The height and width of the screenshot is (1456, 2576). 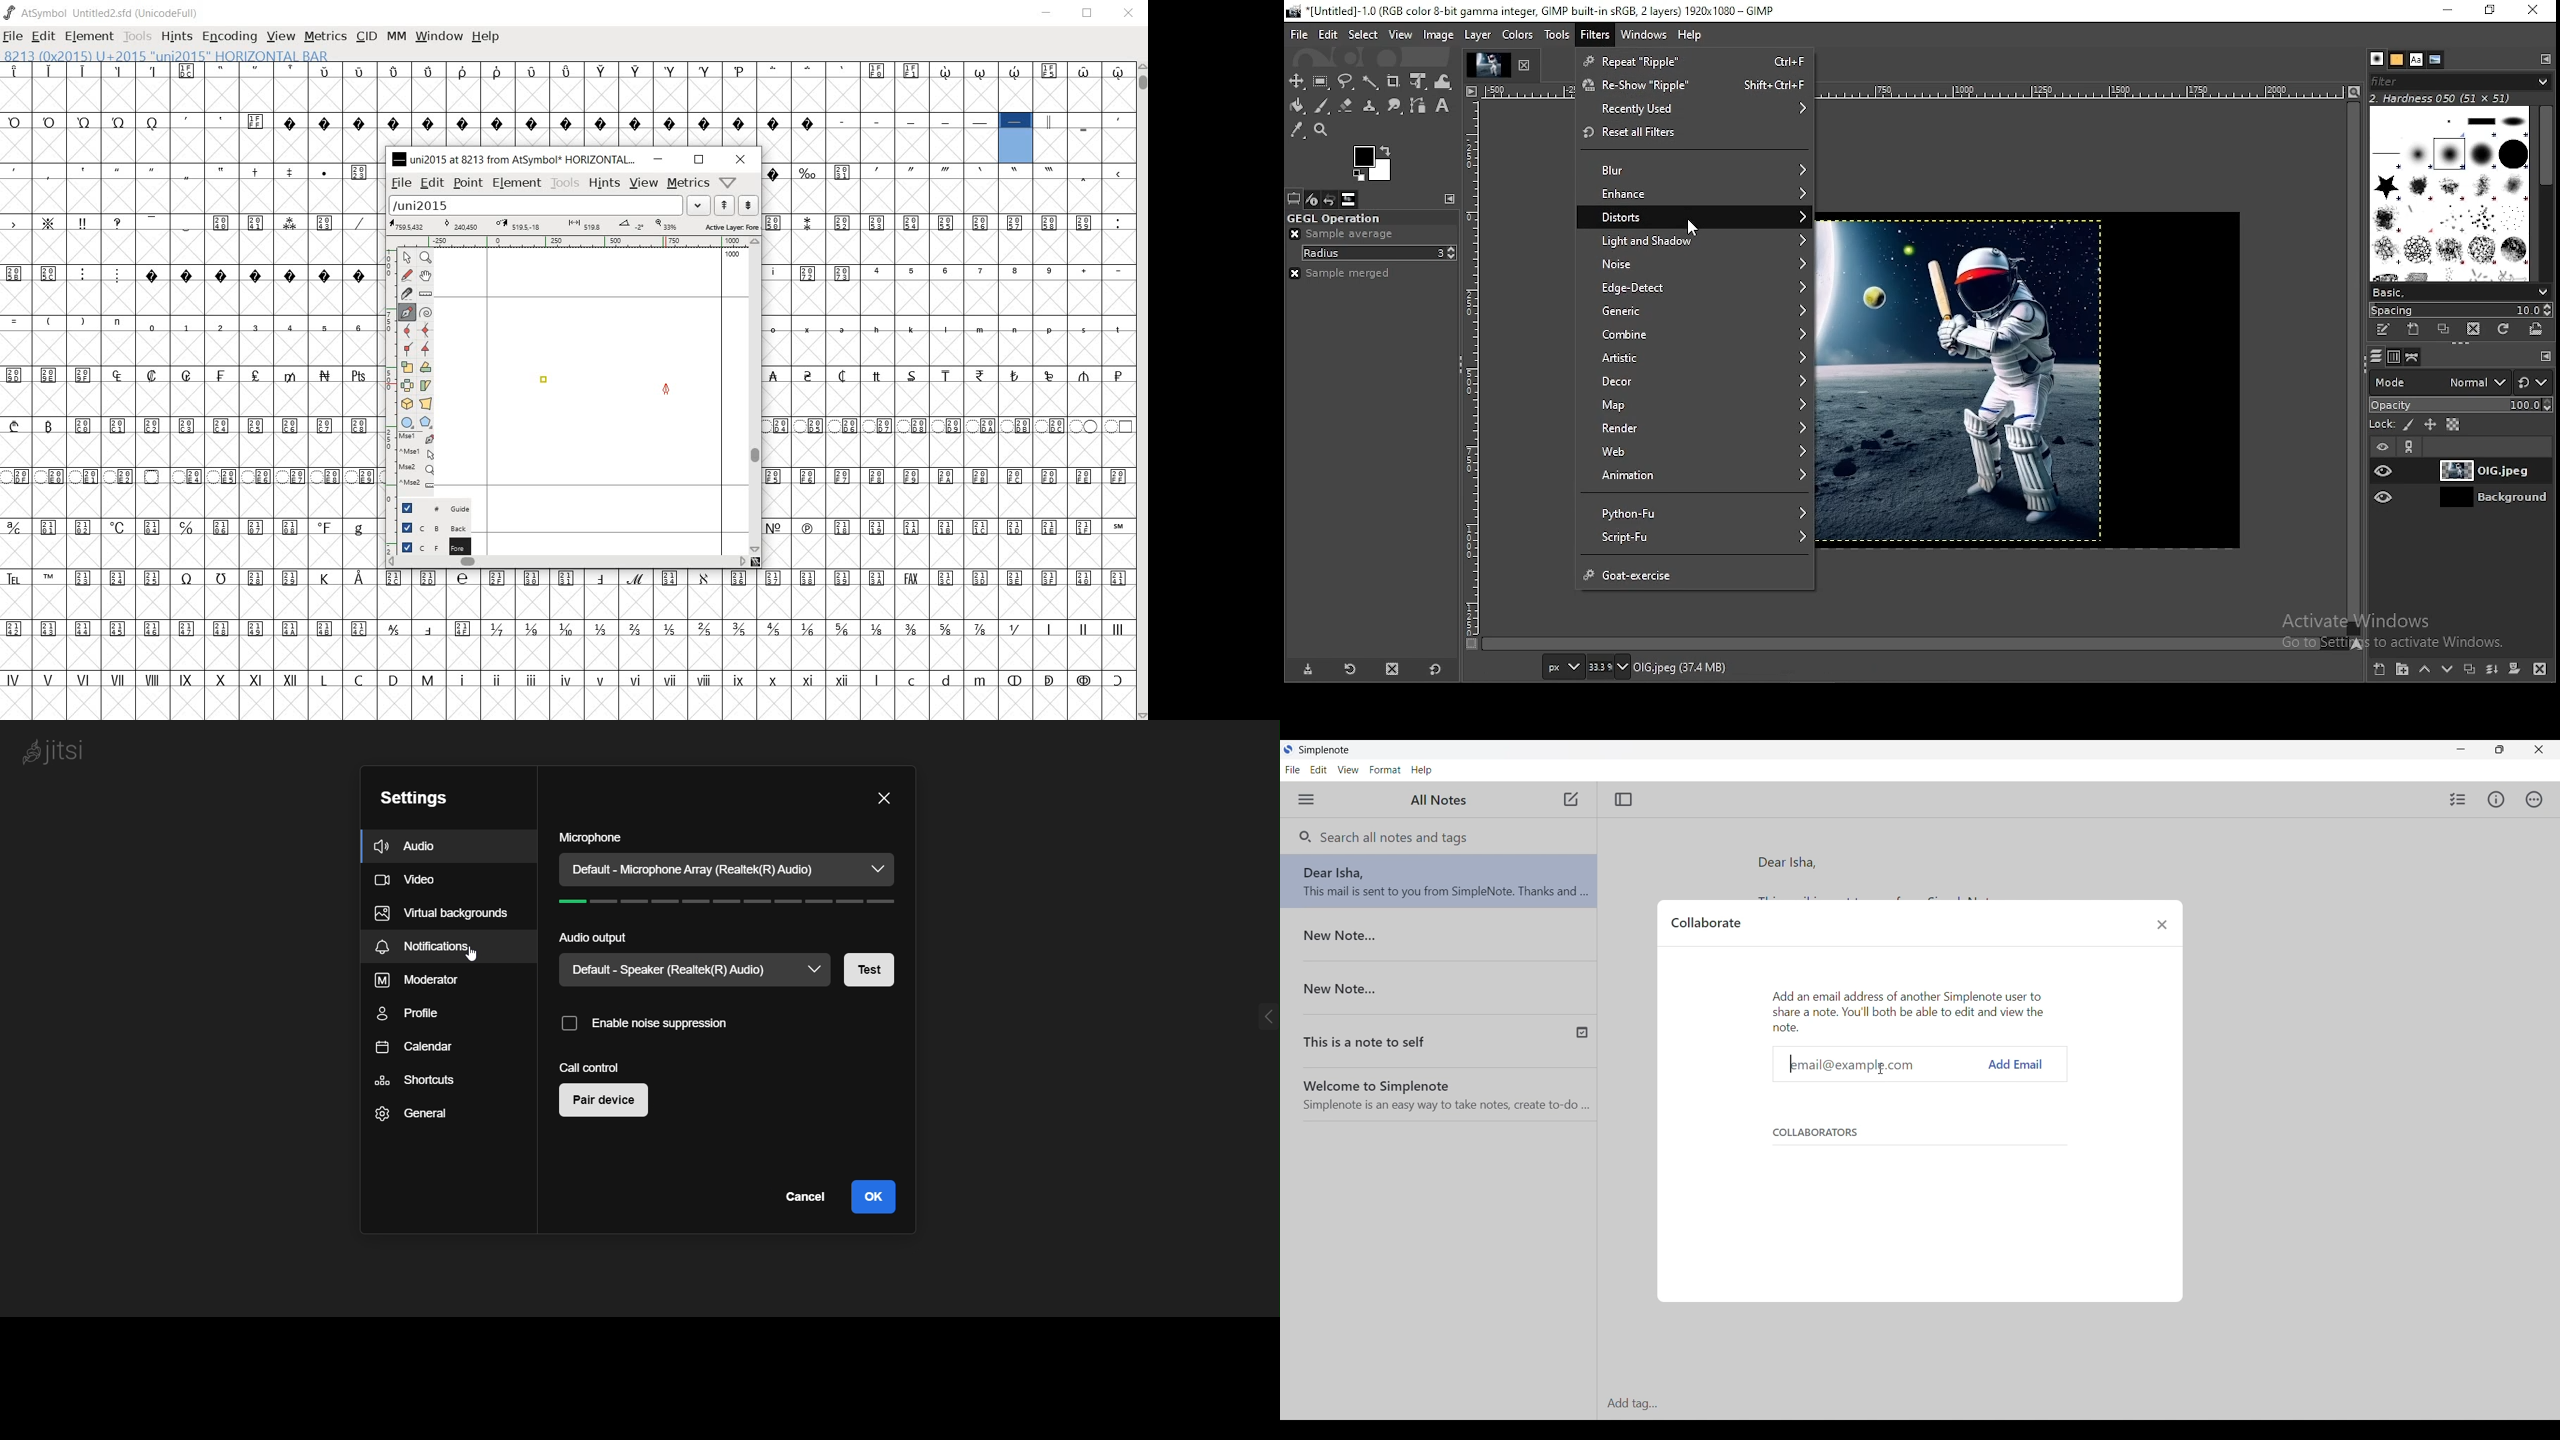 What do you see at coordinates (425, 981) in the screenshot?
I see `moderator` at bounding box center [425, 981].